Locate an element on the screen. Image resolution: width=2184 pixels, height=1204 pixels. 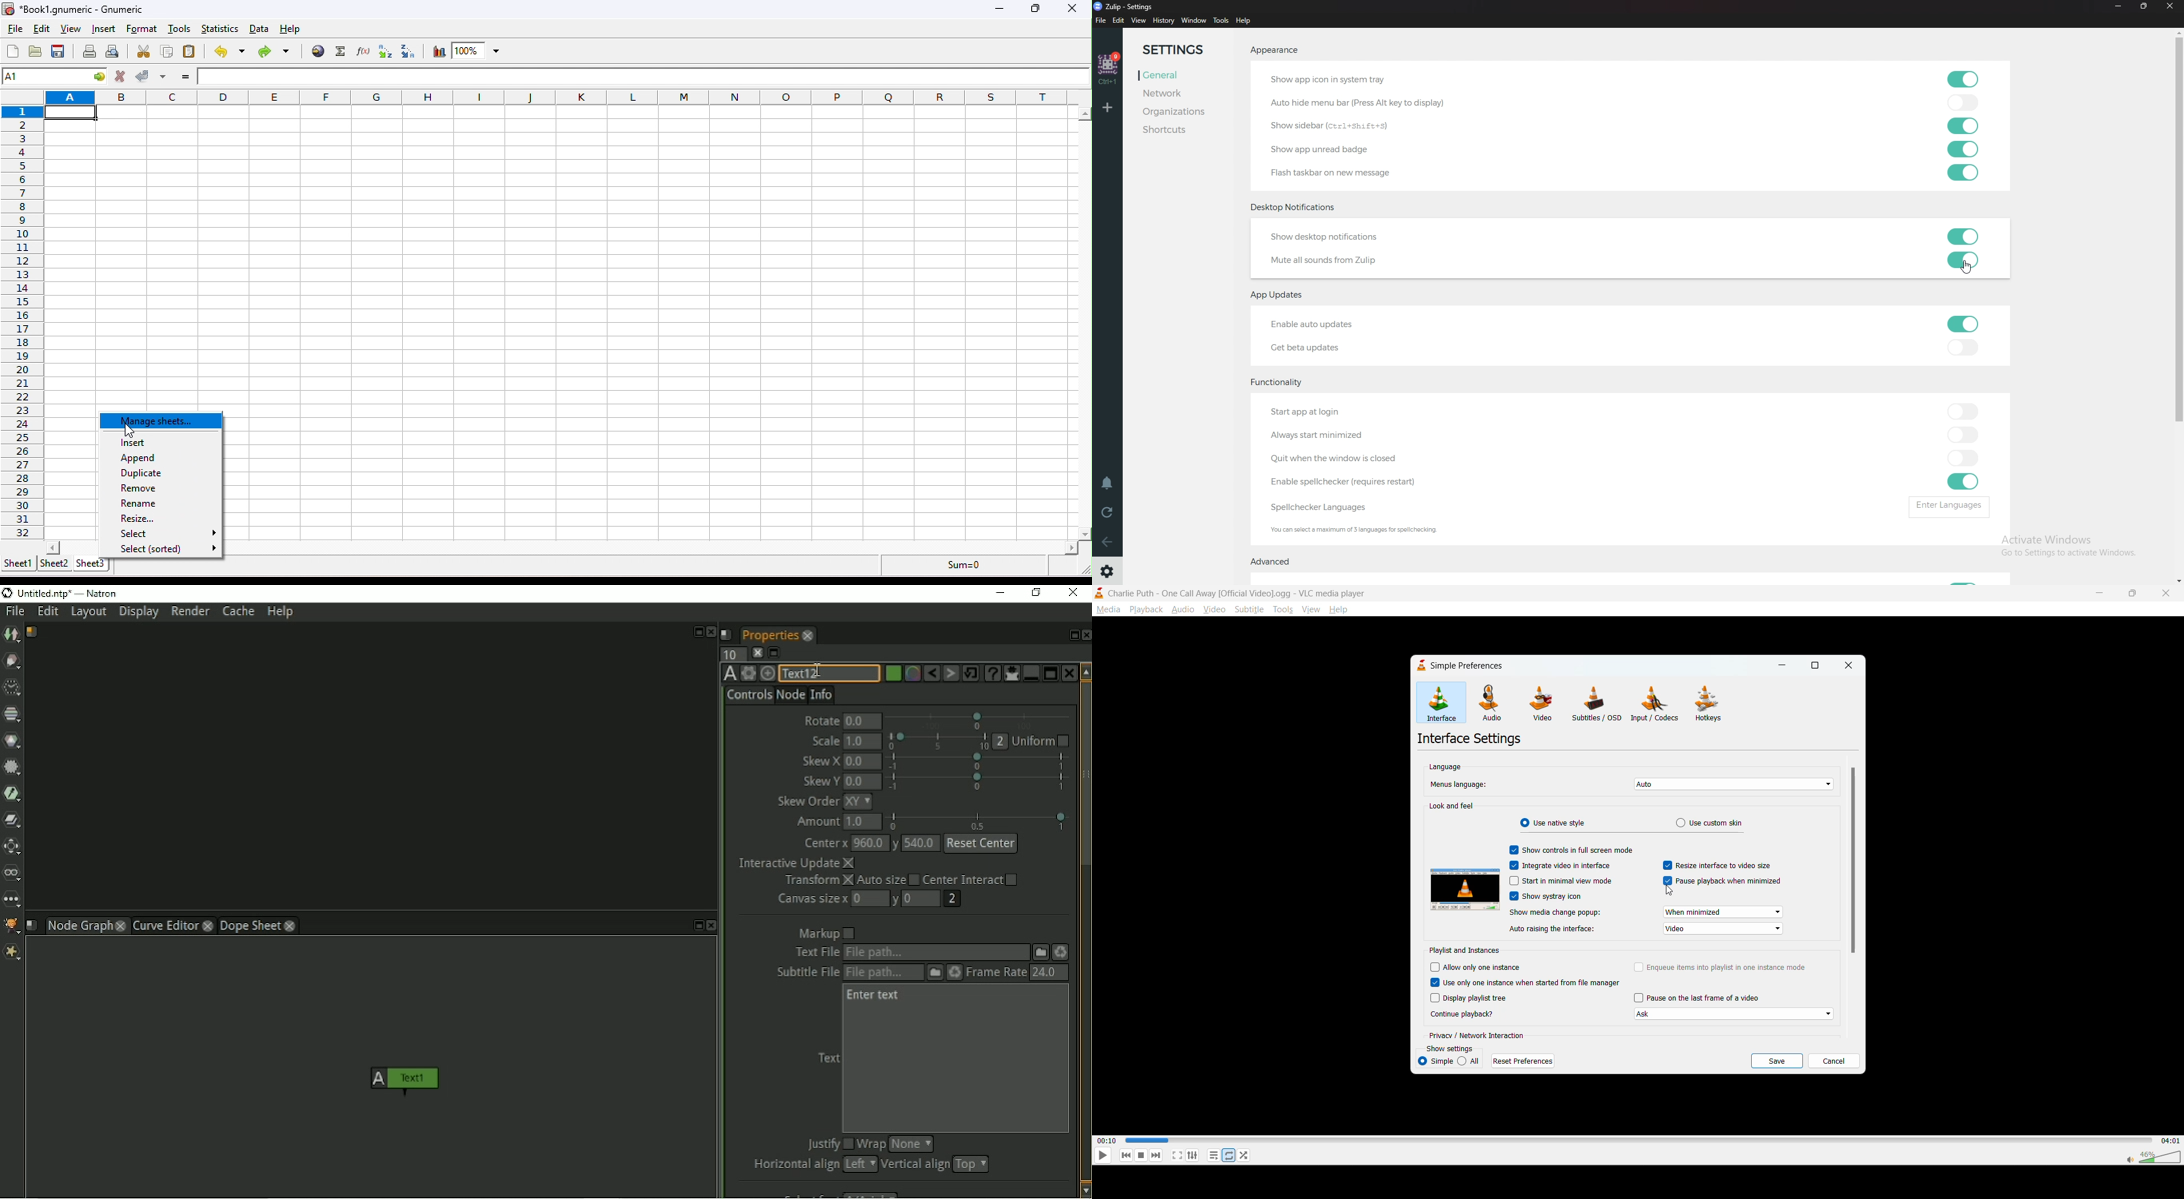
hotkeys is located at coordinates (1714, 705).